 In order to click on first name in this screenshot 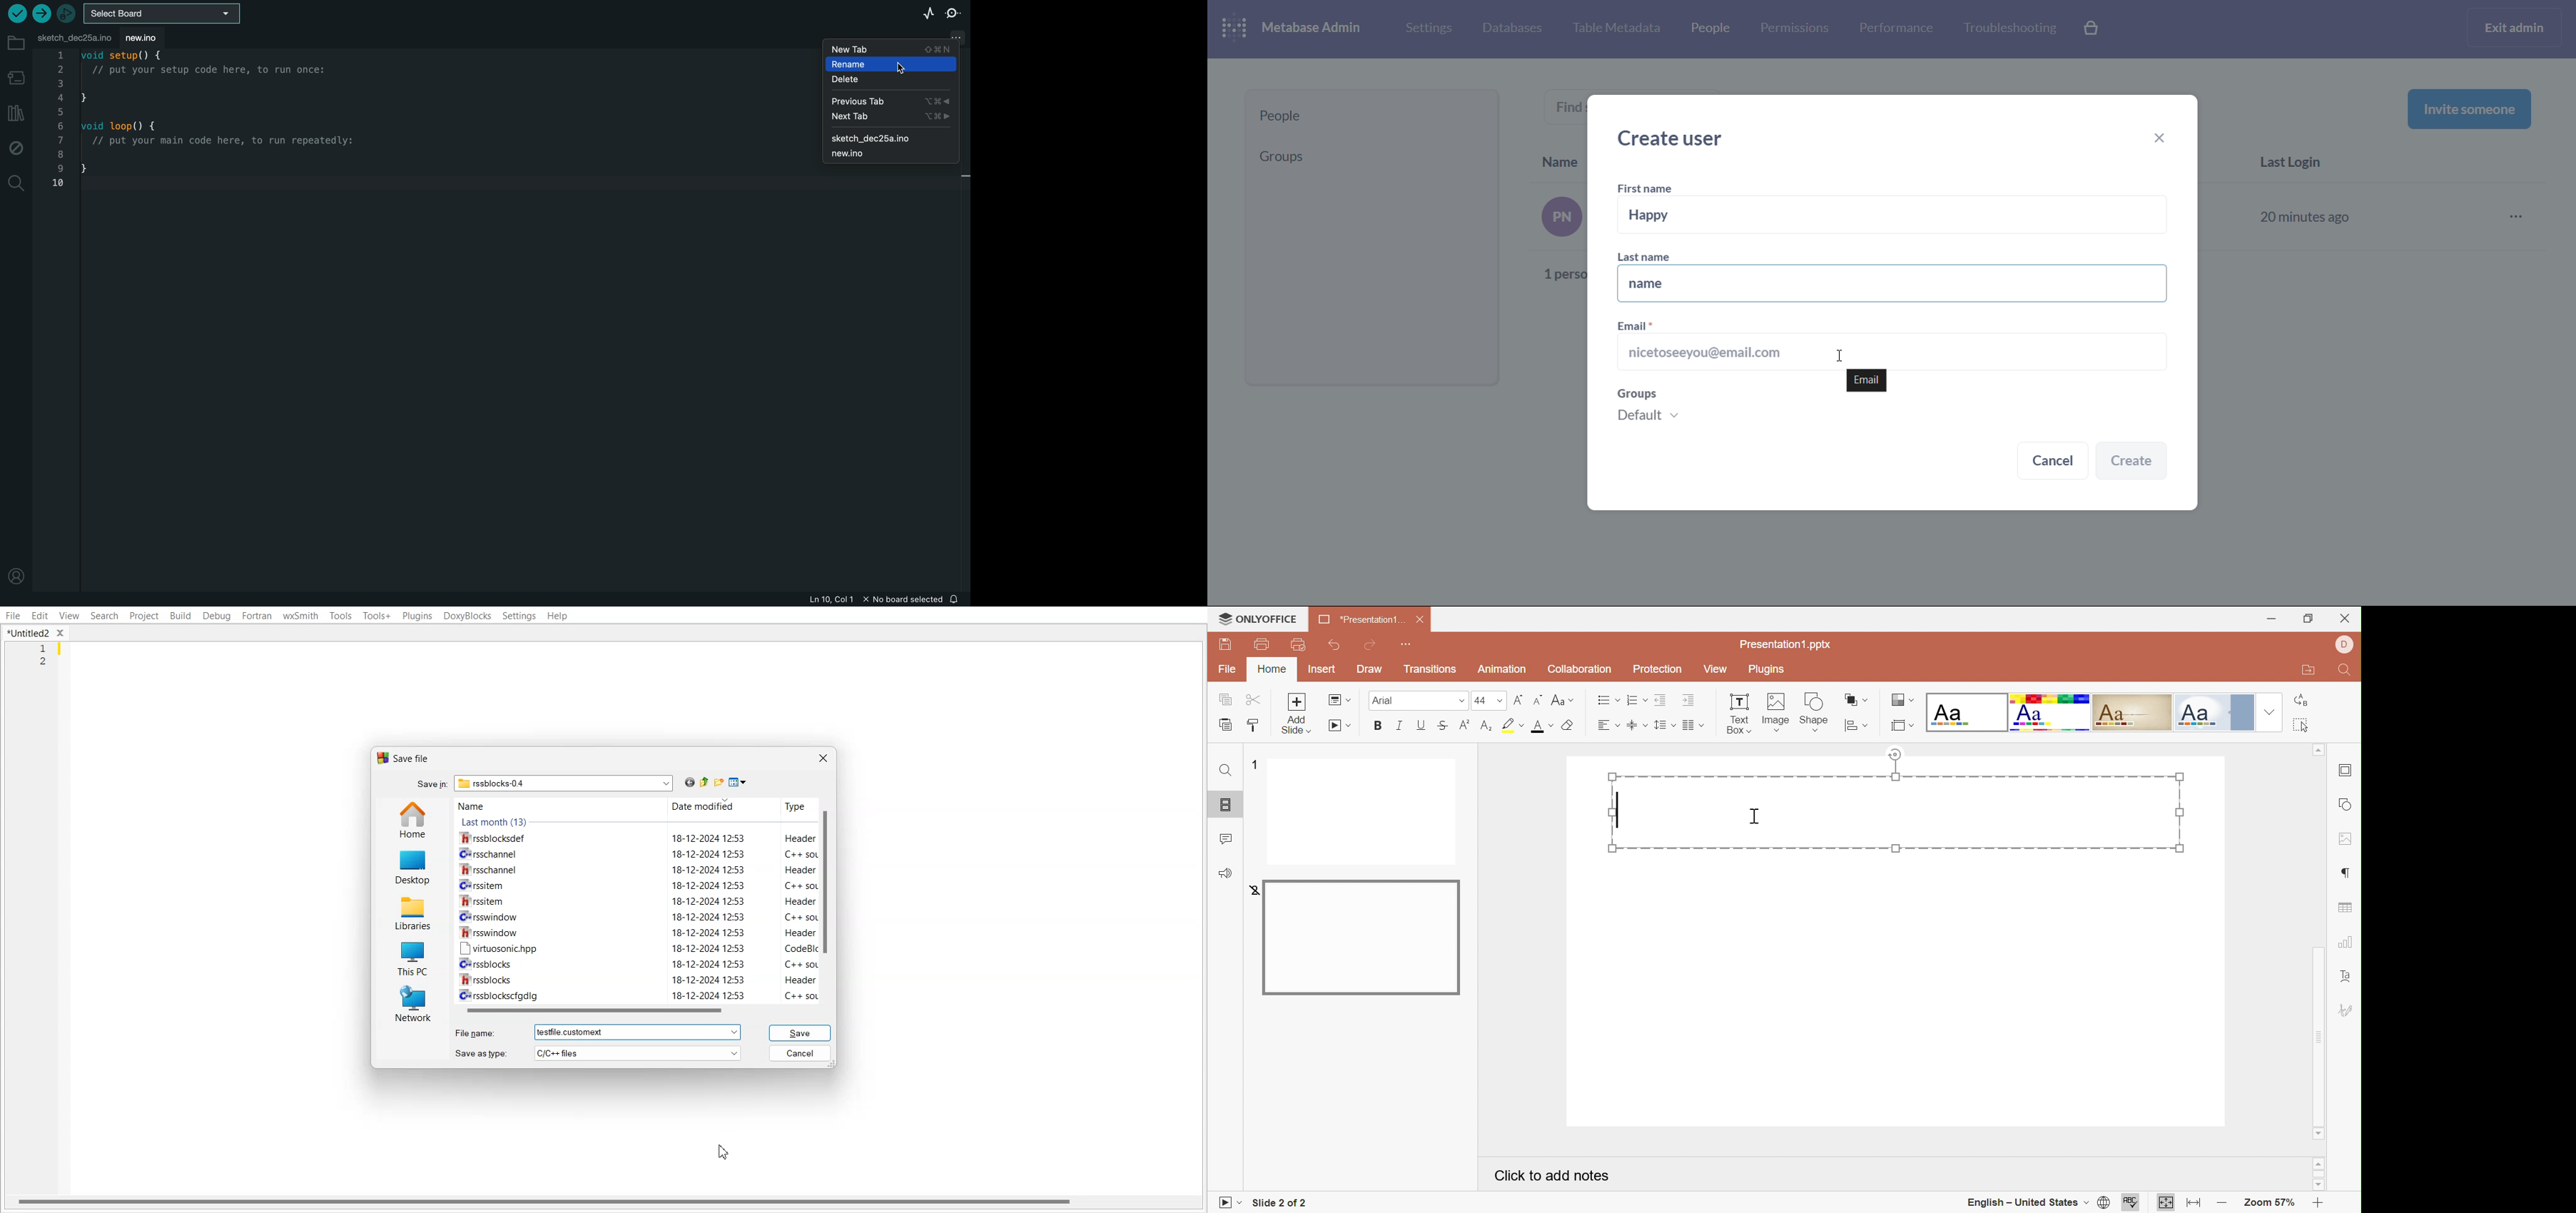, I will do `click(1648, 189)`.